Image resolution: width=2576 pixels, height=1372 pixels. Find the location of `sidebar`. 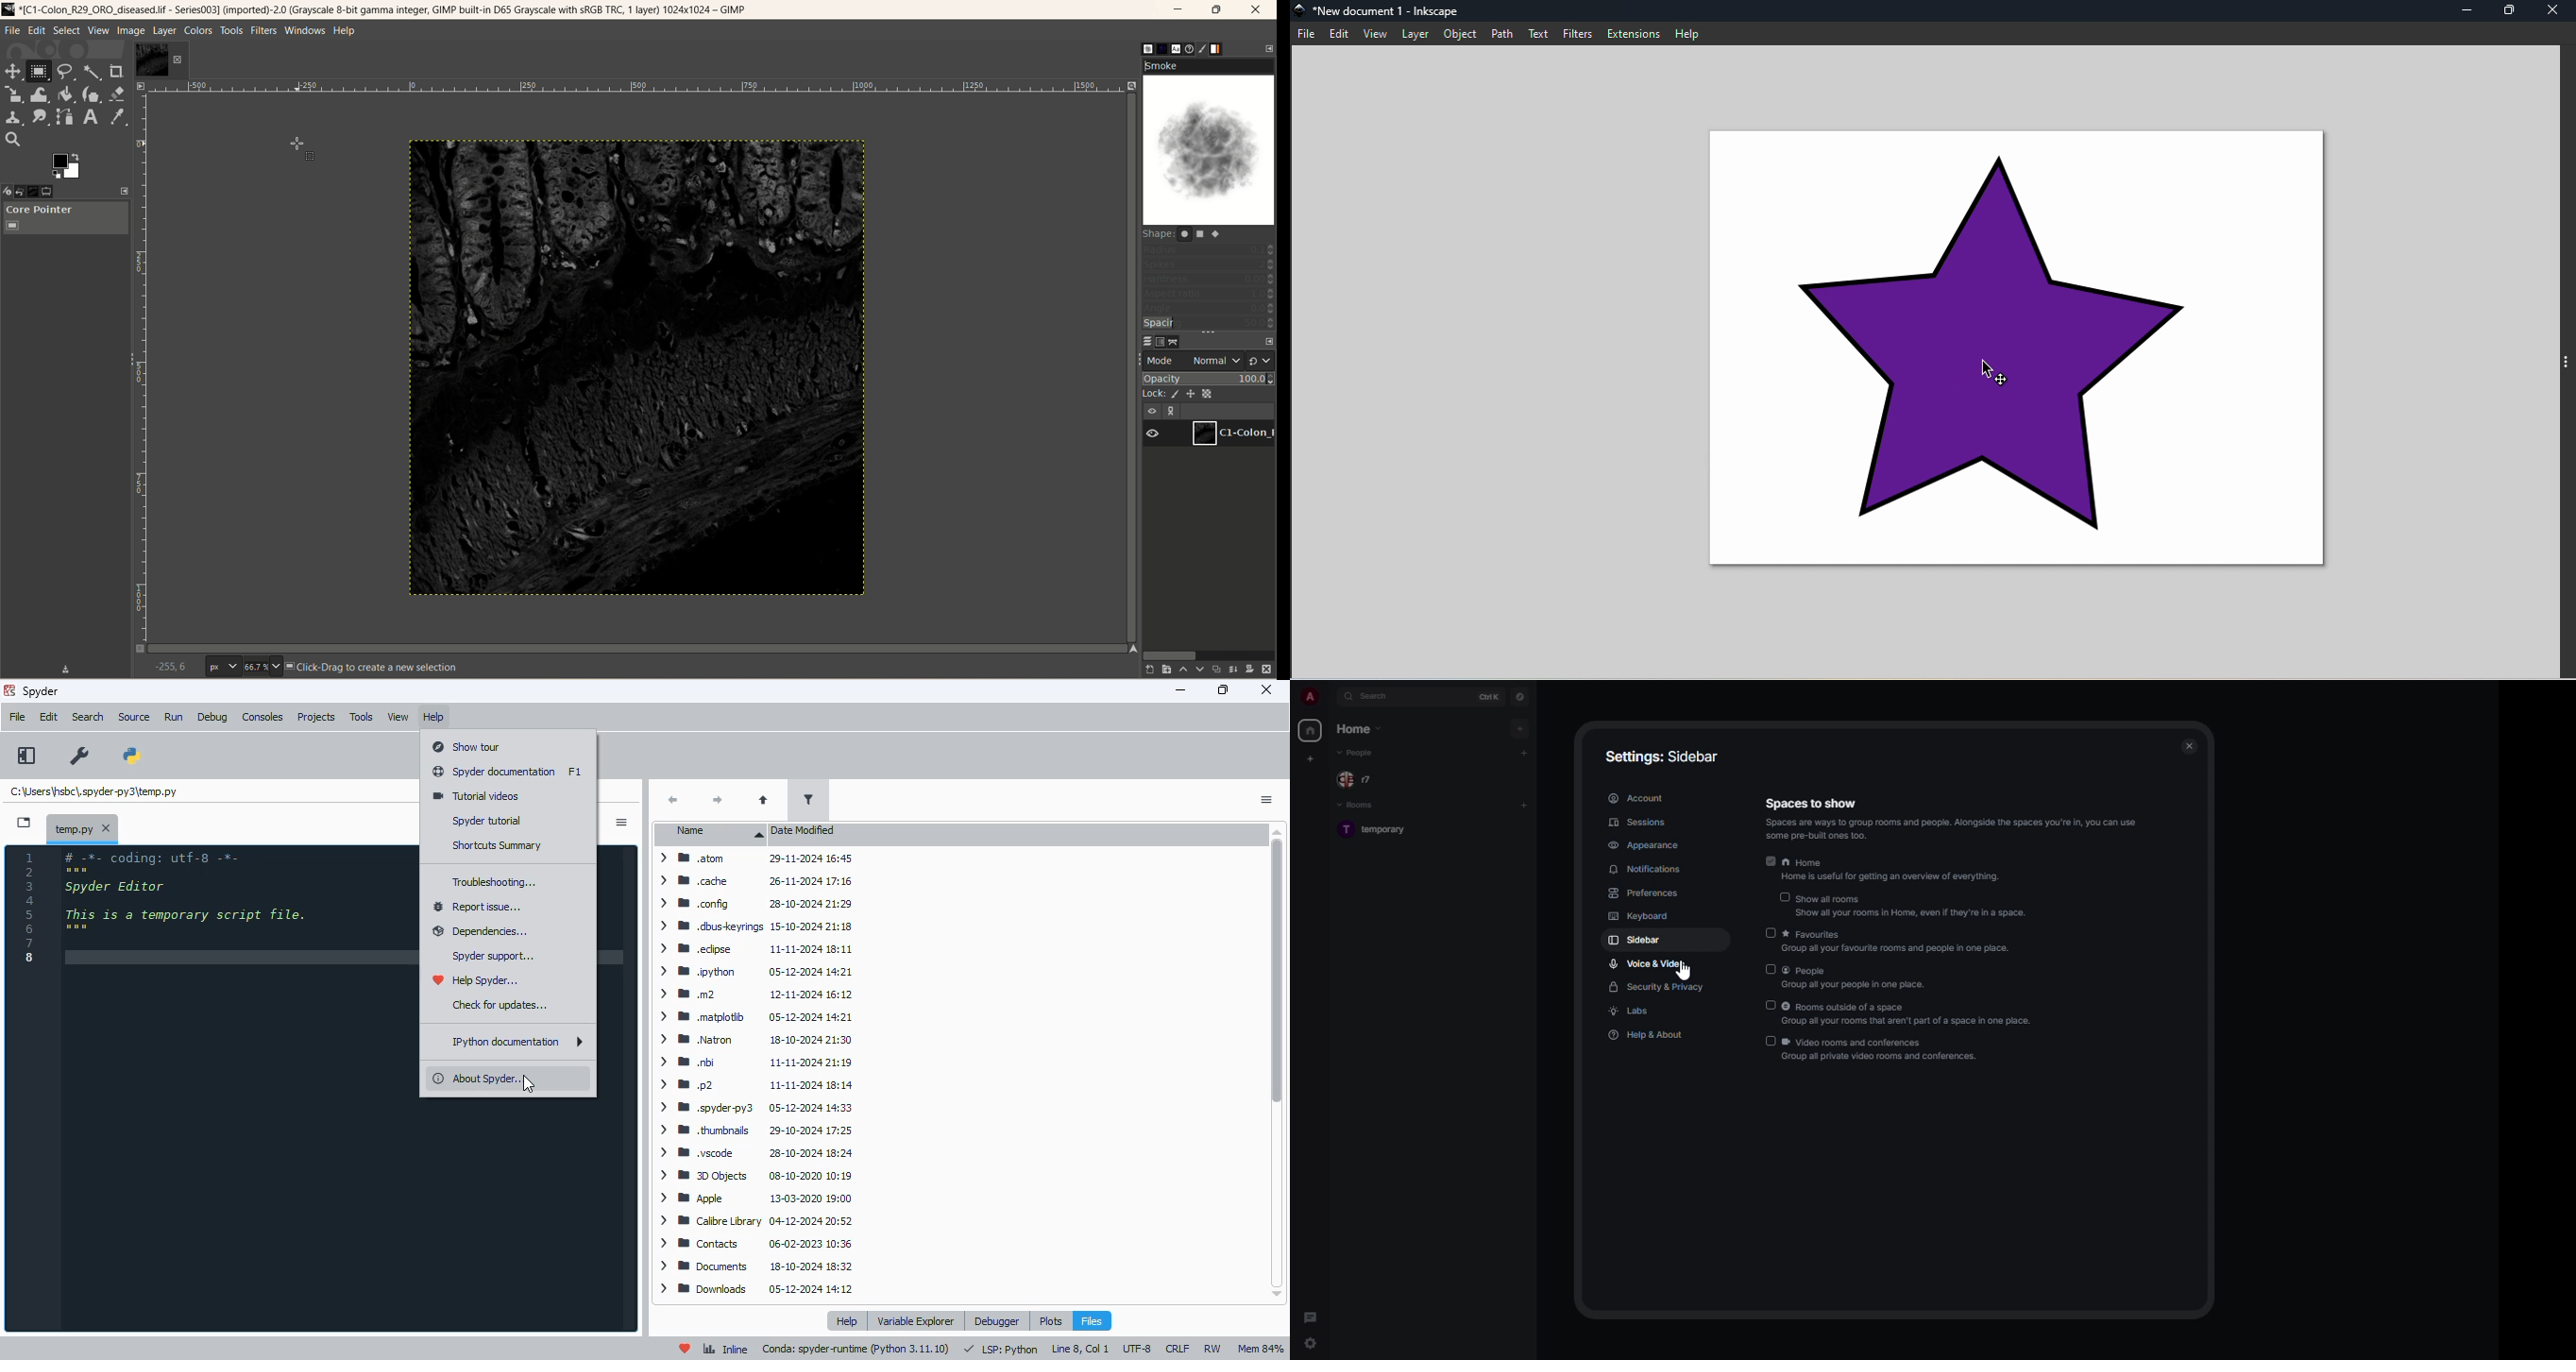

sidebar is located at coordinates (1634, 939).